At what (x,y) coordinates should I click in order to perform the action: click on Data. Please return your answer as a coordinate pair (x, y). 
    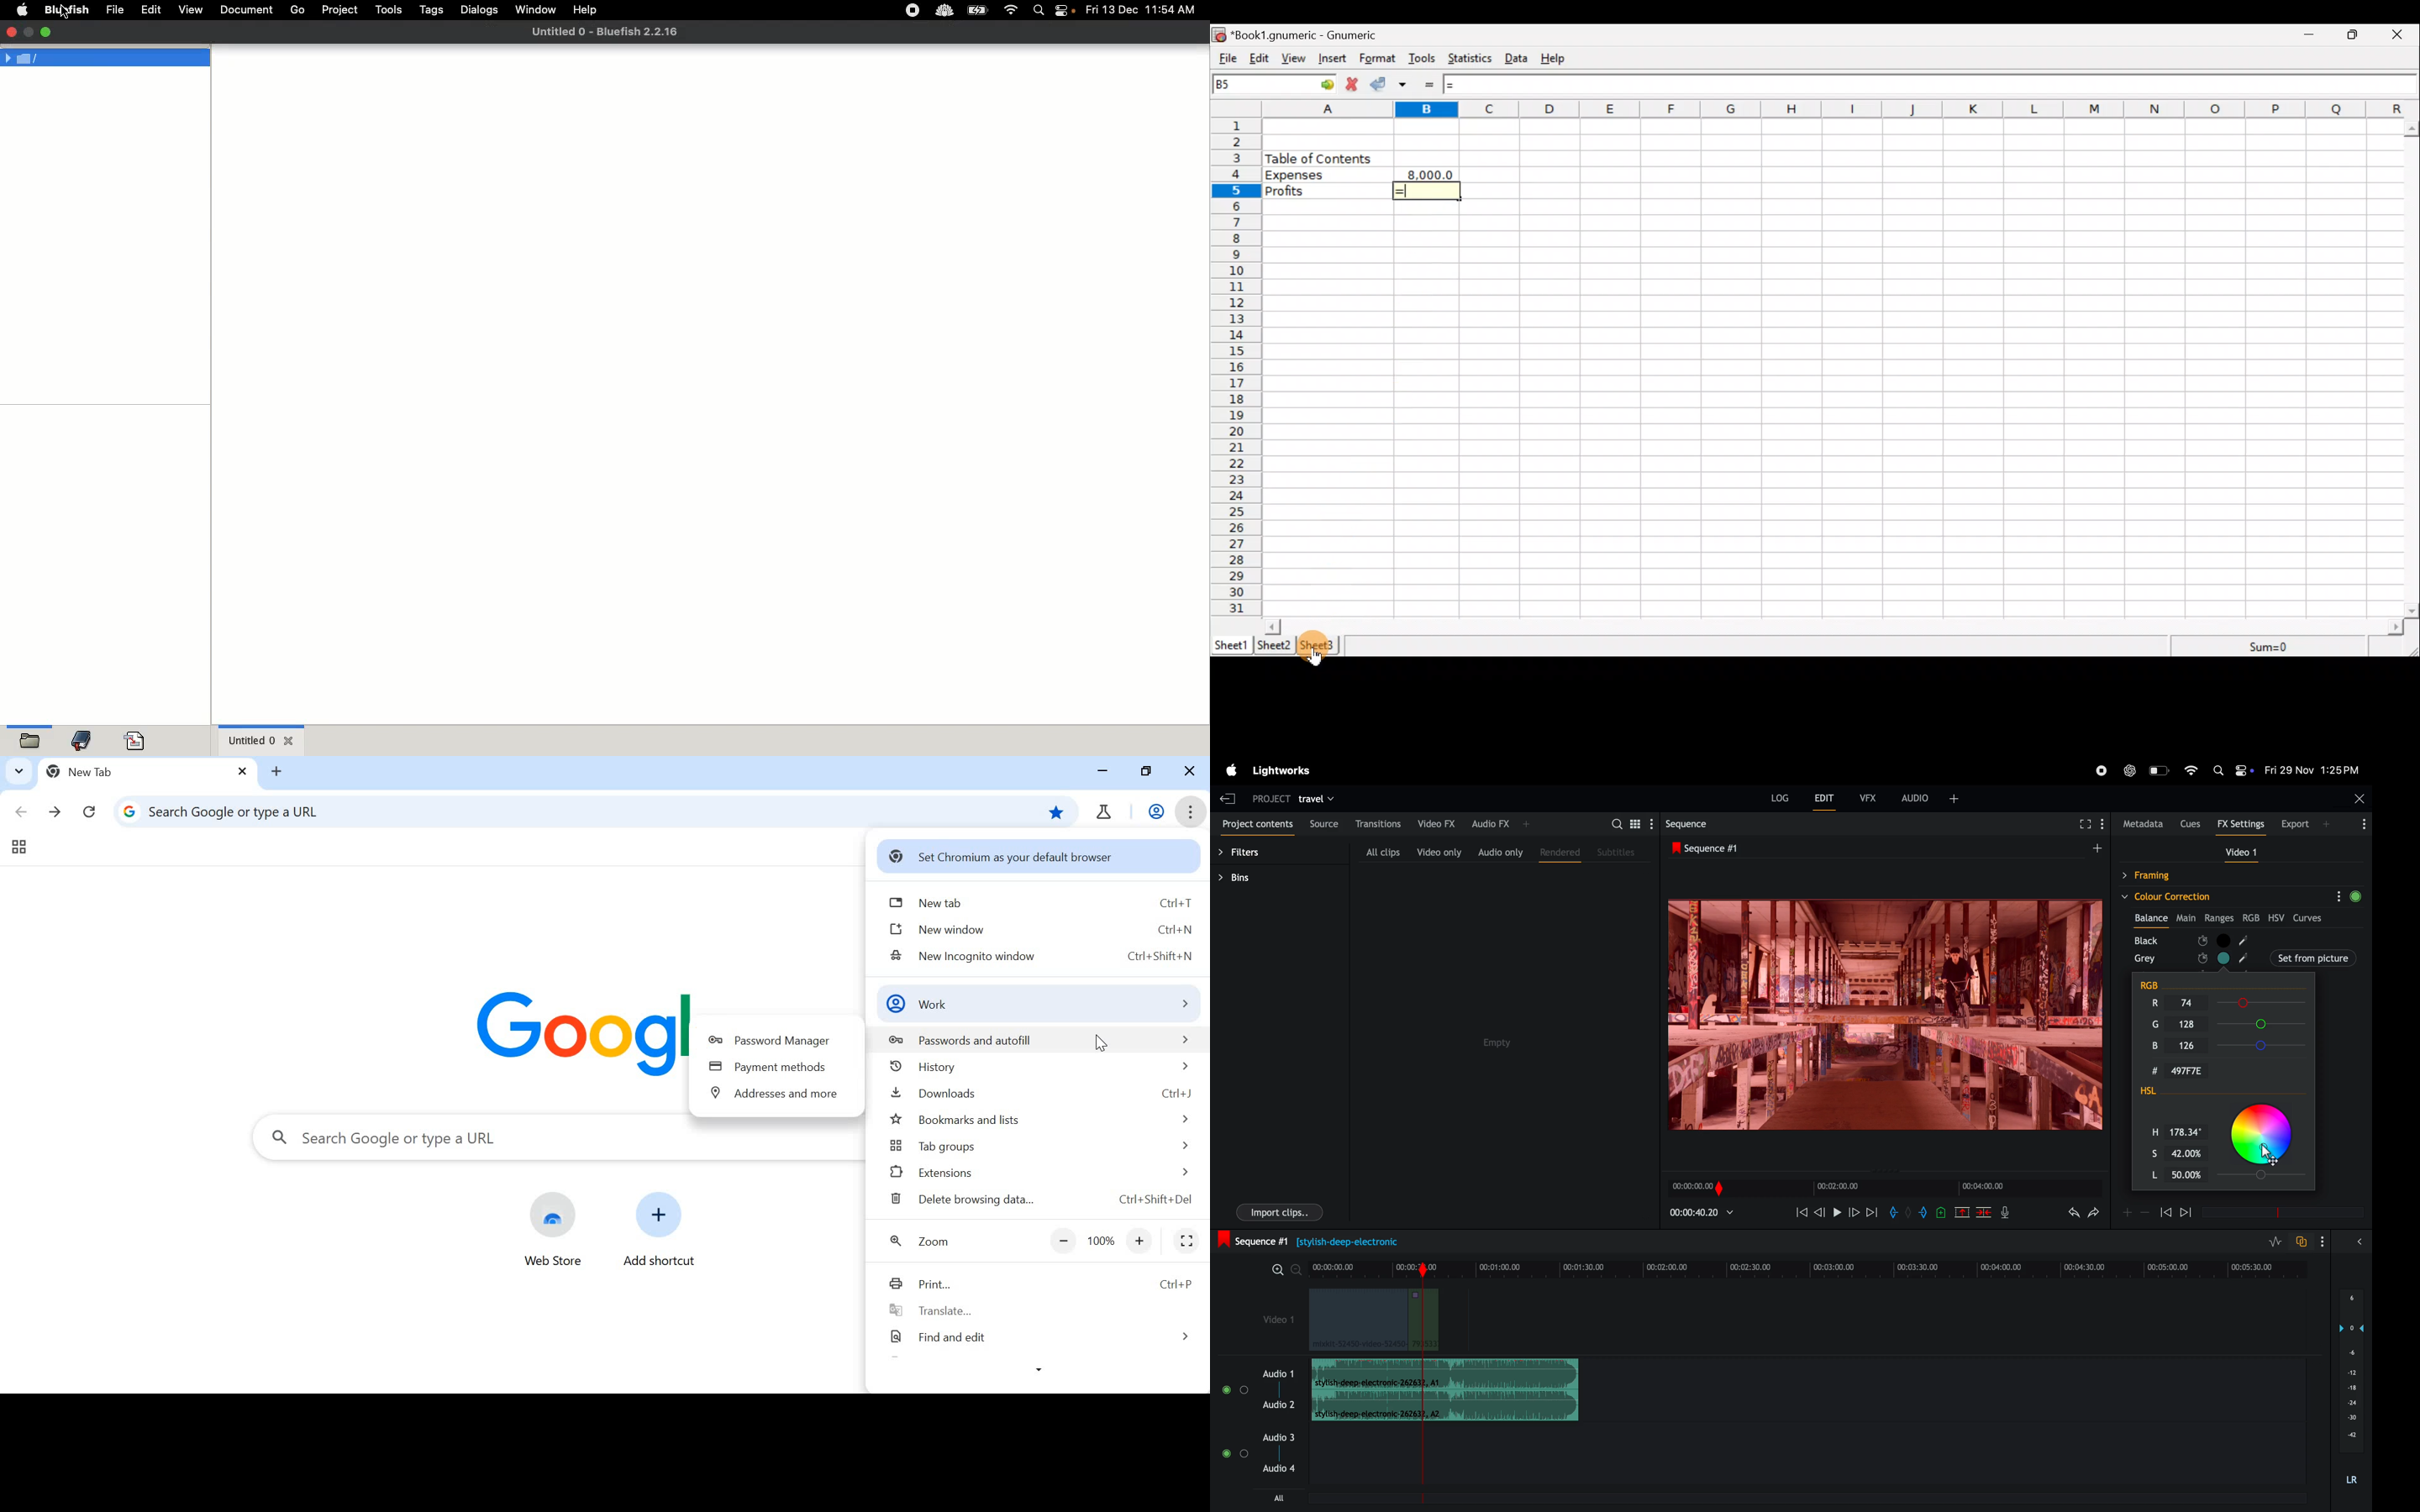
    Looking at the image, I should click on (1519, 57).